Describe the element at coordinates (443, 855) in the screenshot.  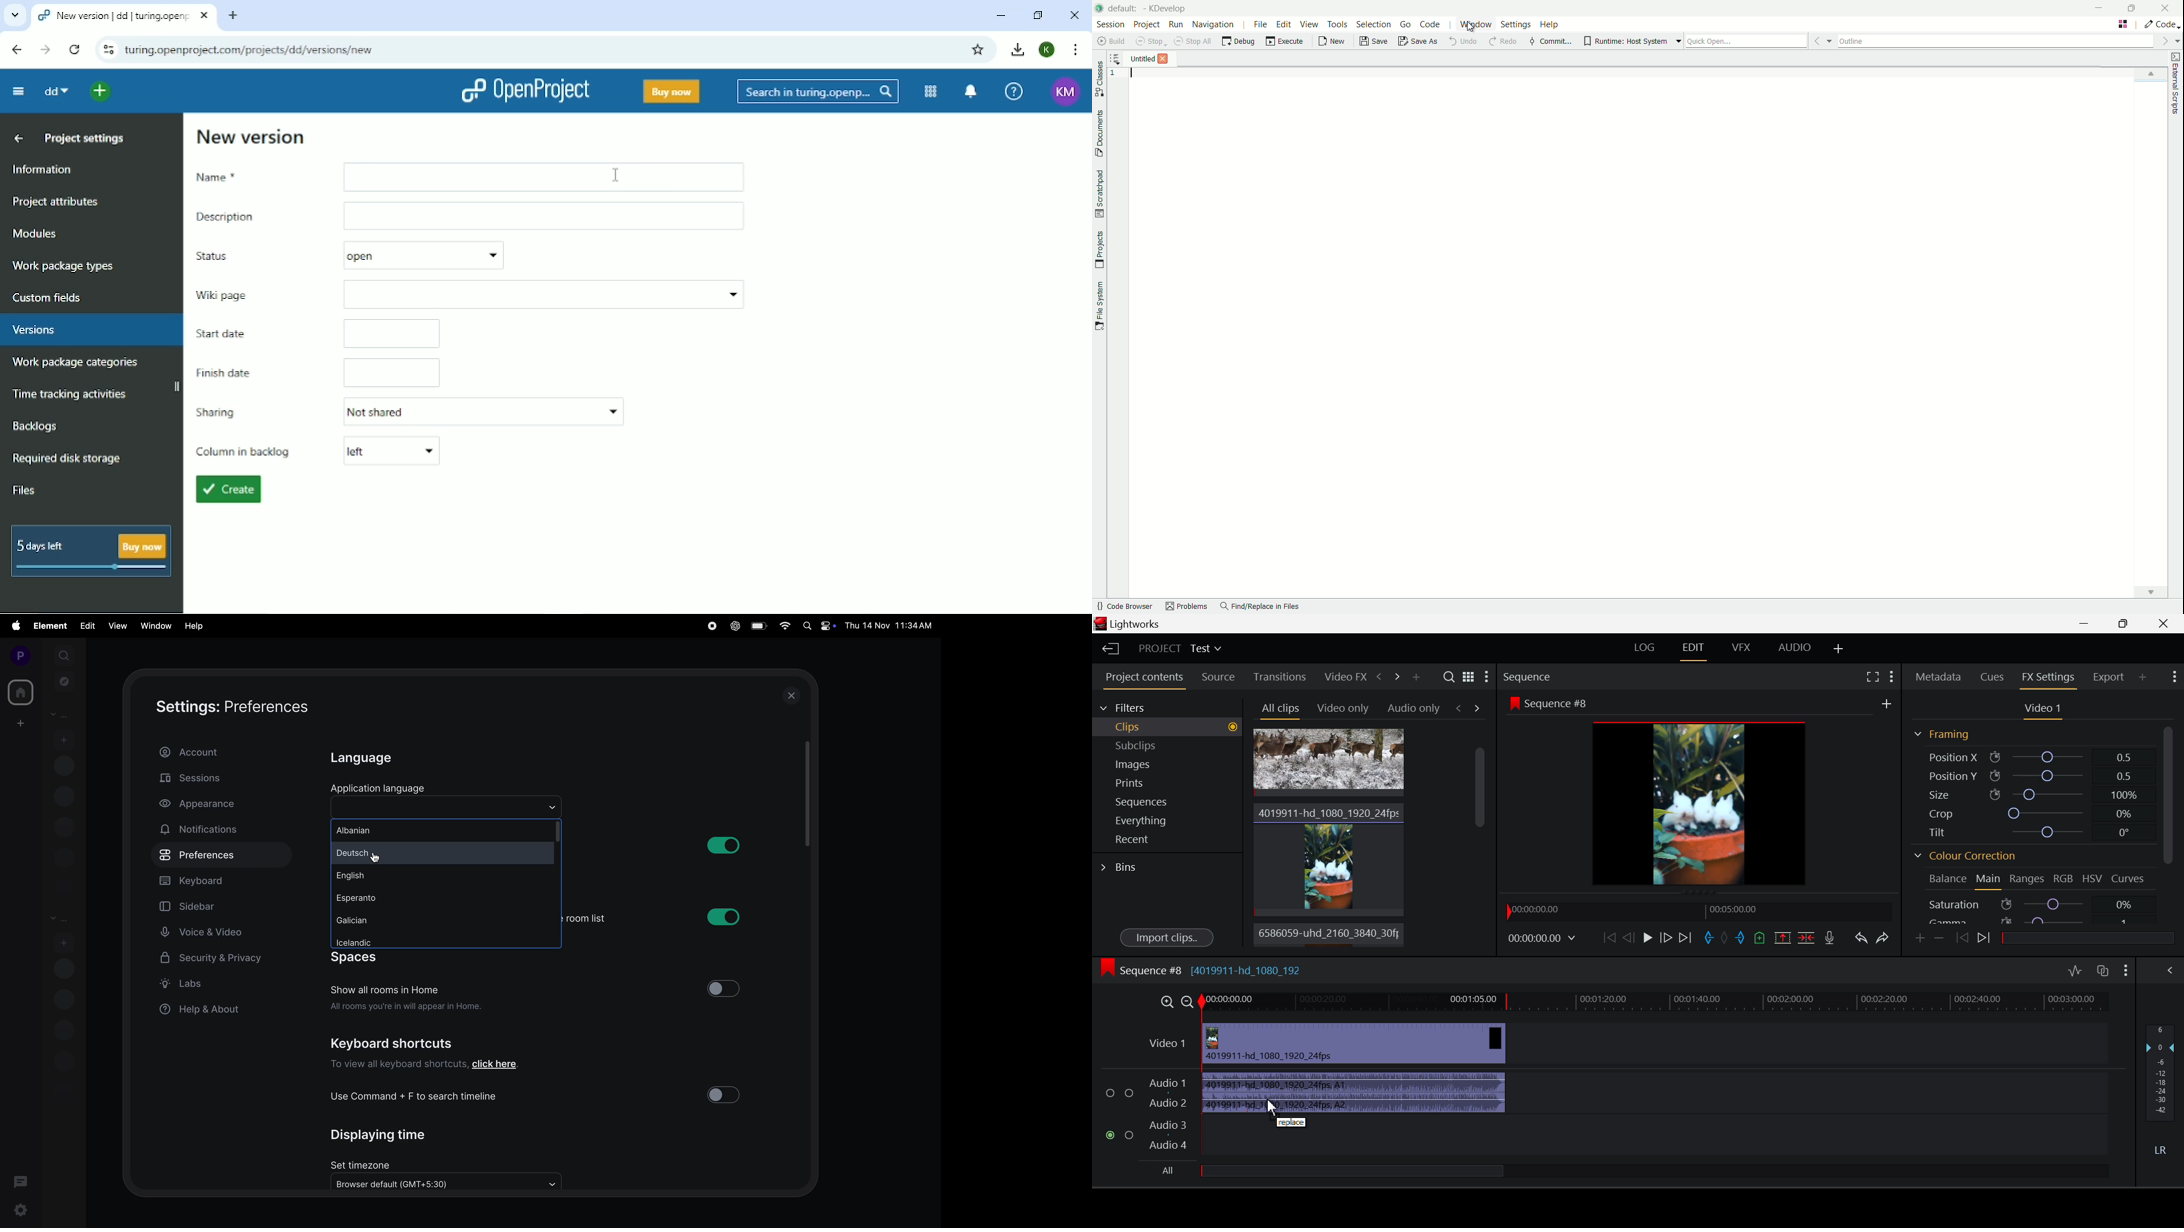
I see `deutsch` at that location.